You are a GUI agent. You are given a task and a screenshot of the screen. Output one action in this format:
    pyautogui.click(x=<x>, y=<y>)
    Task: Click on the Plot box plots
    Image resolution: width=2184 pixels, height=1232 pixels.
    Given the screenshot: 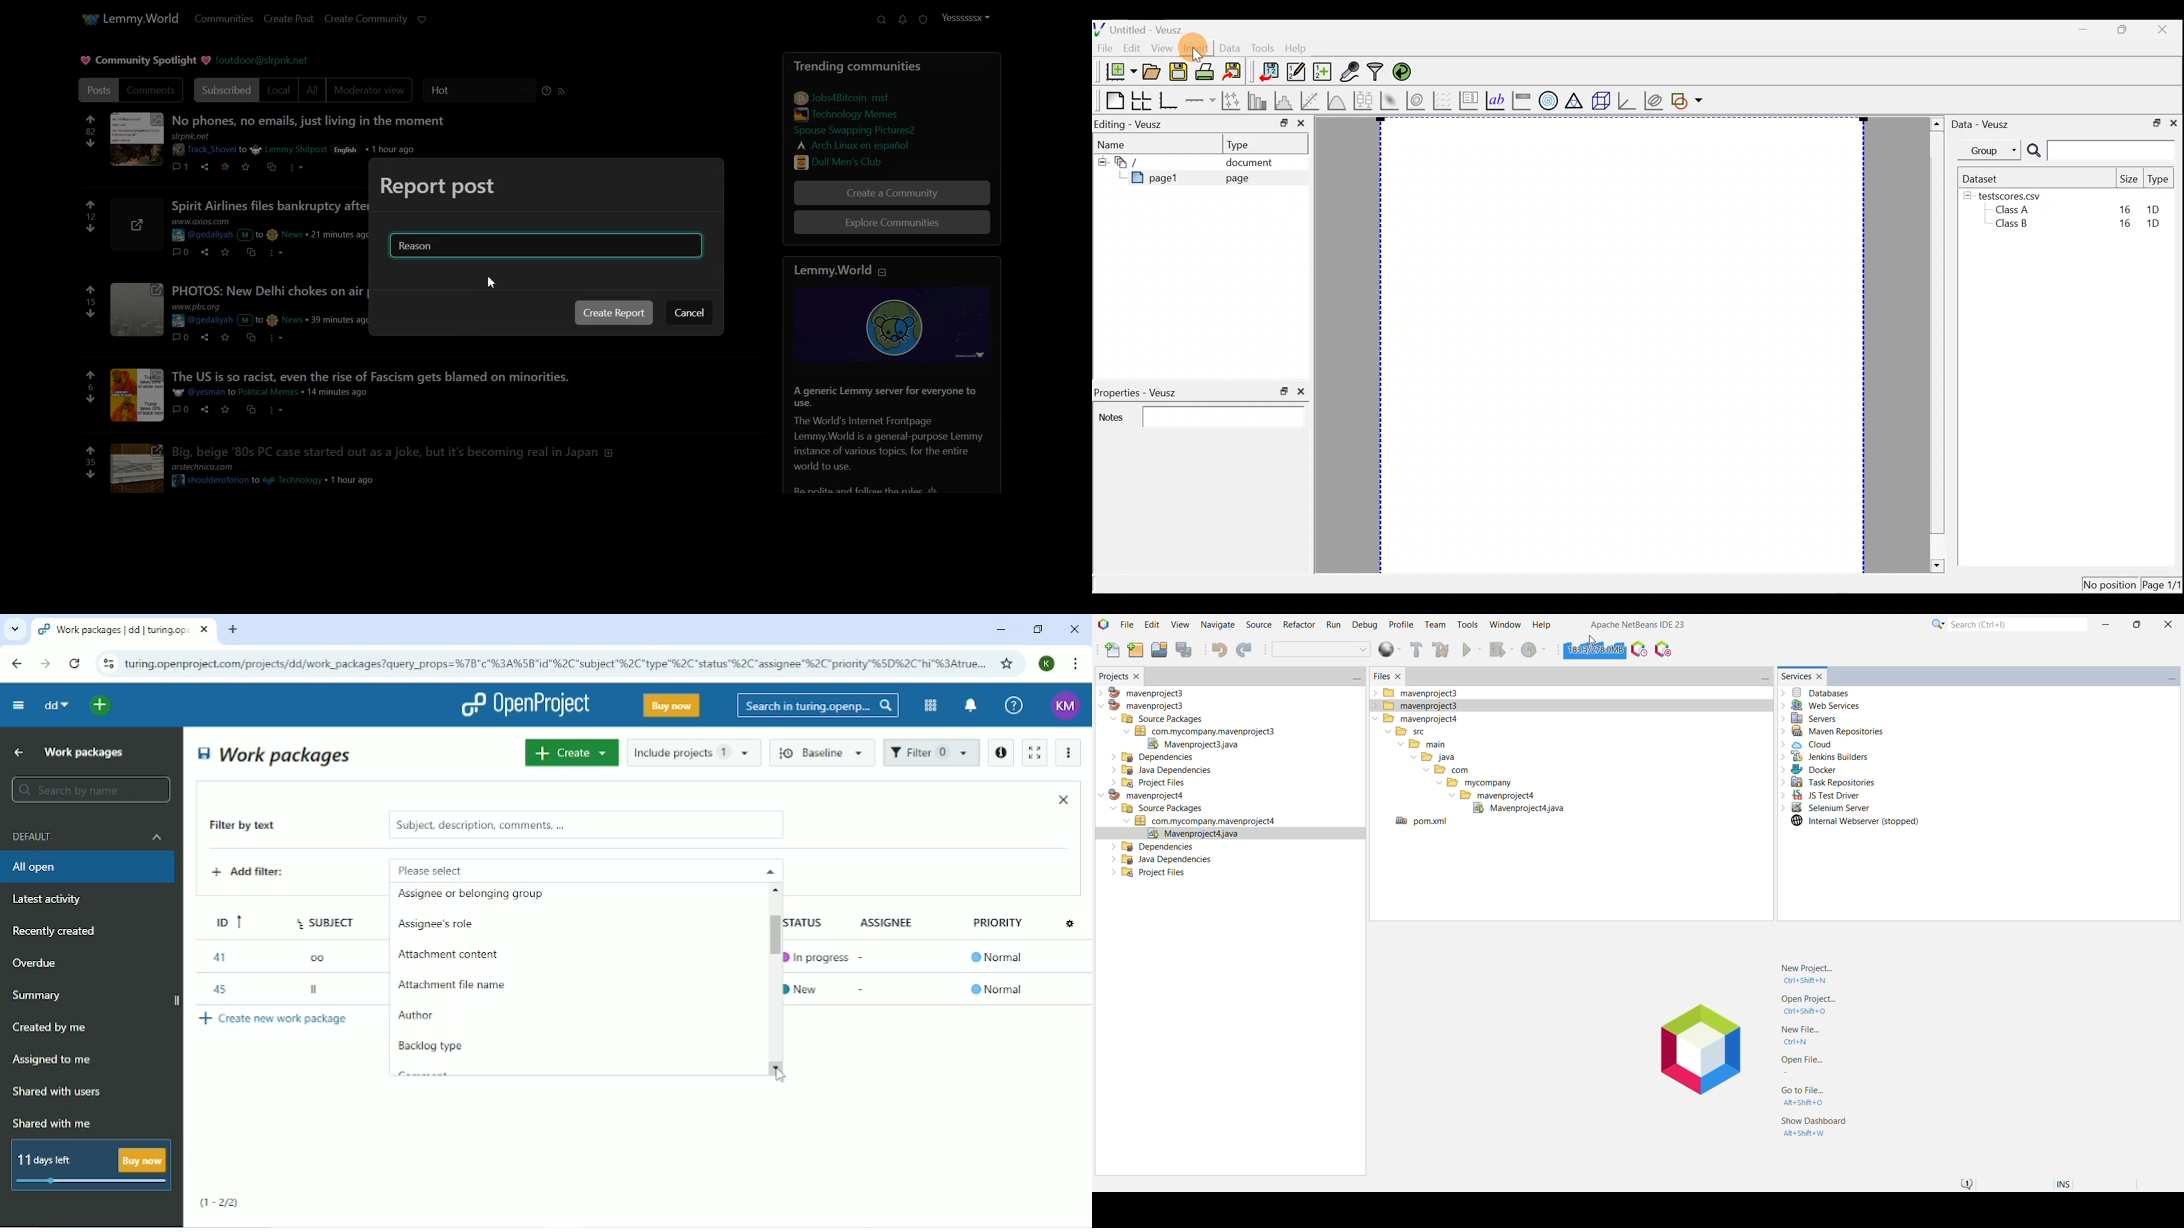 What is the action you would take?
    pyautogui.click(x=1362, y=99)
    